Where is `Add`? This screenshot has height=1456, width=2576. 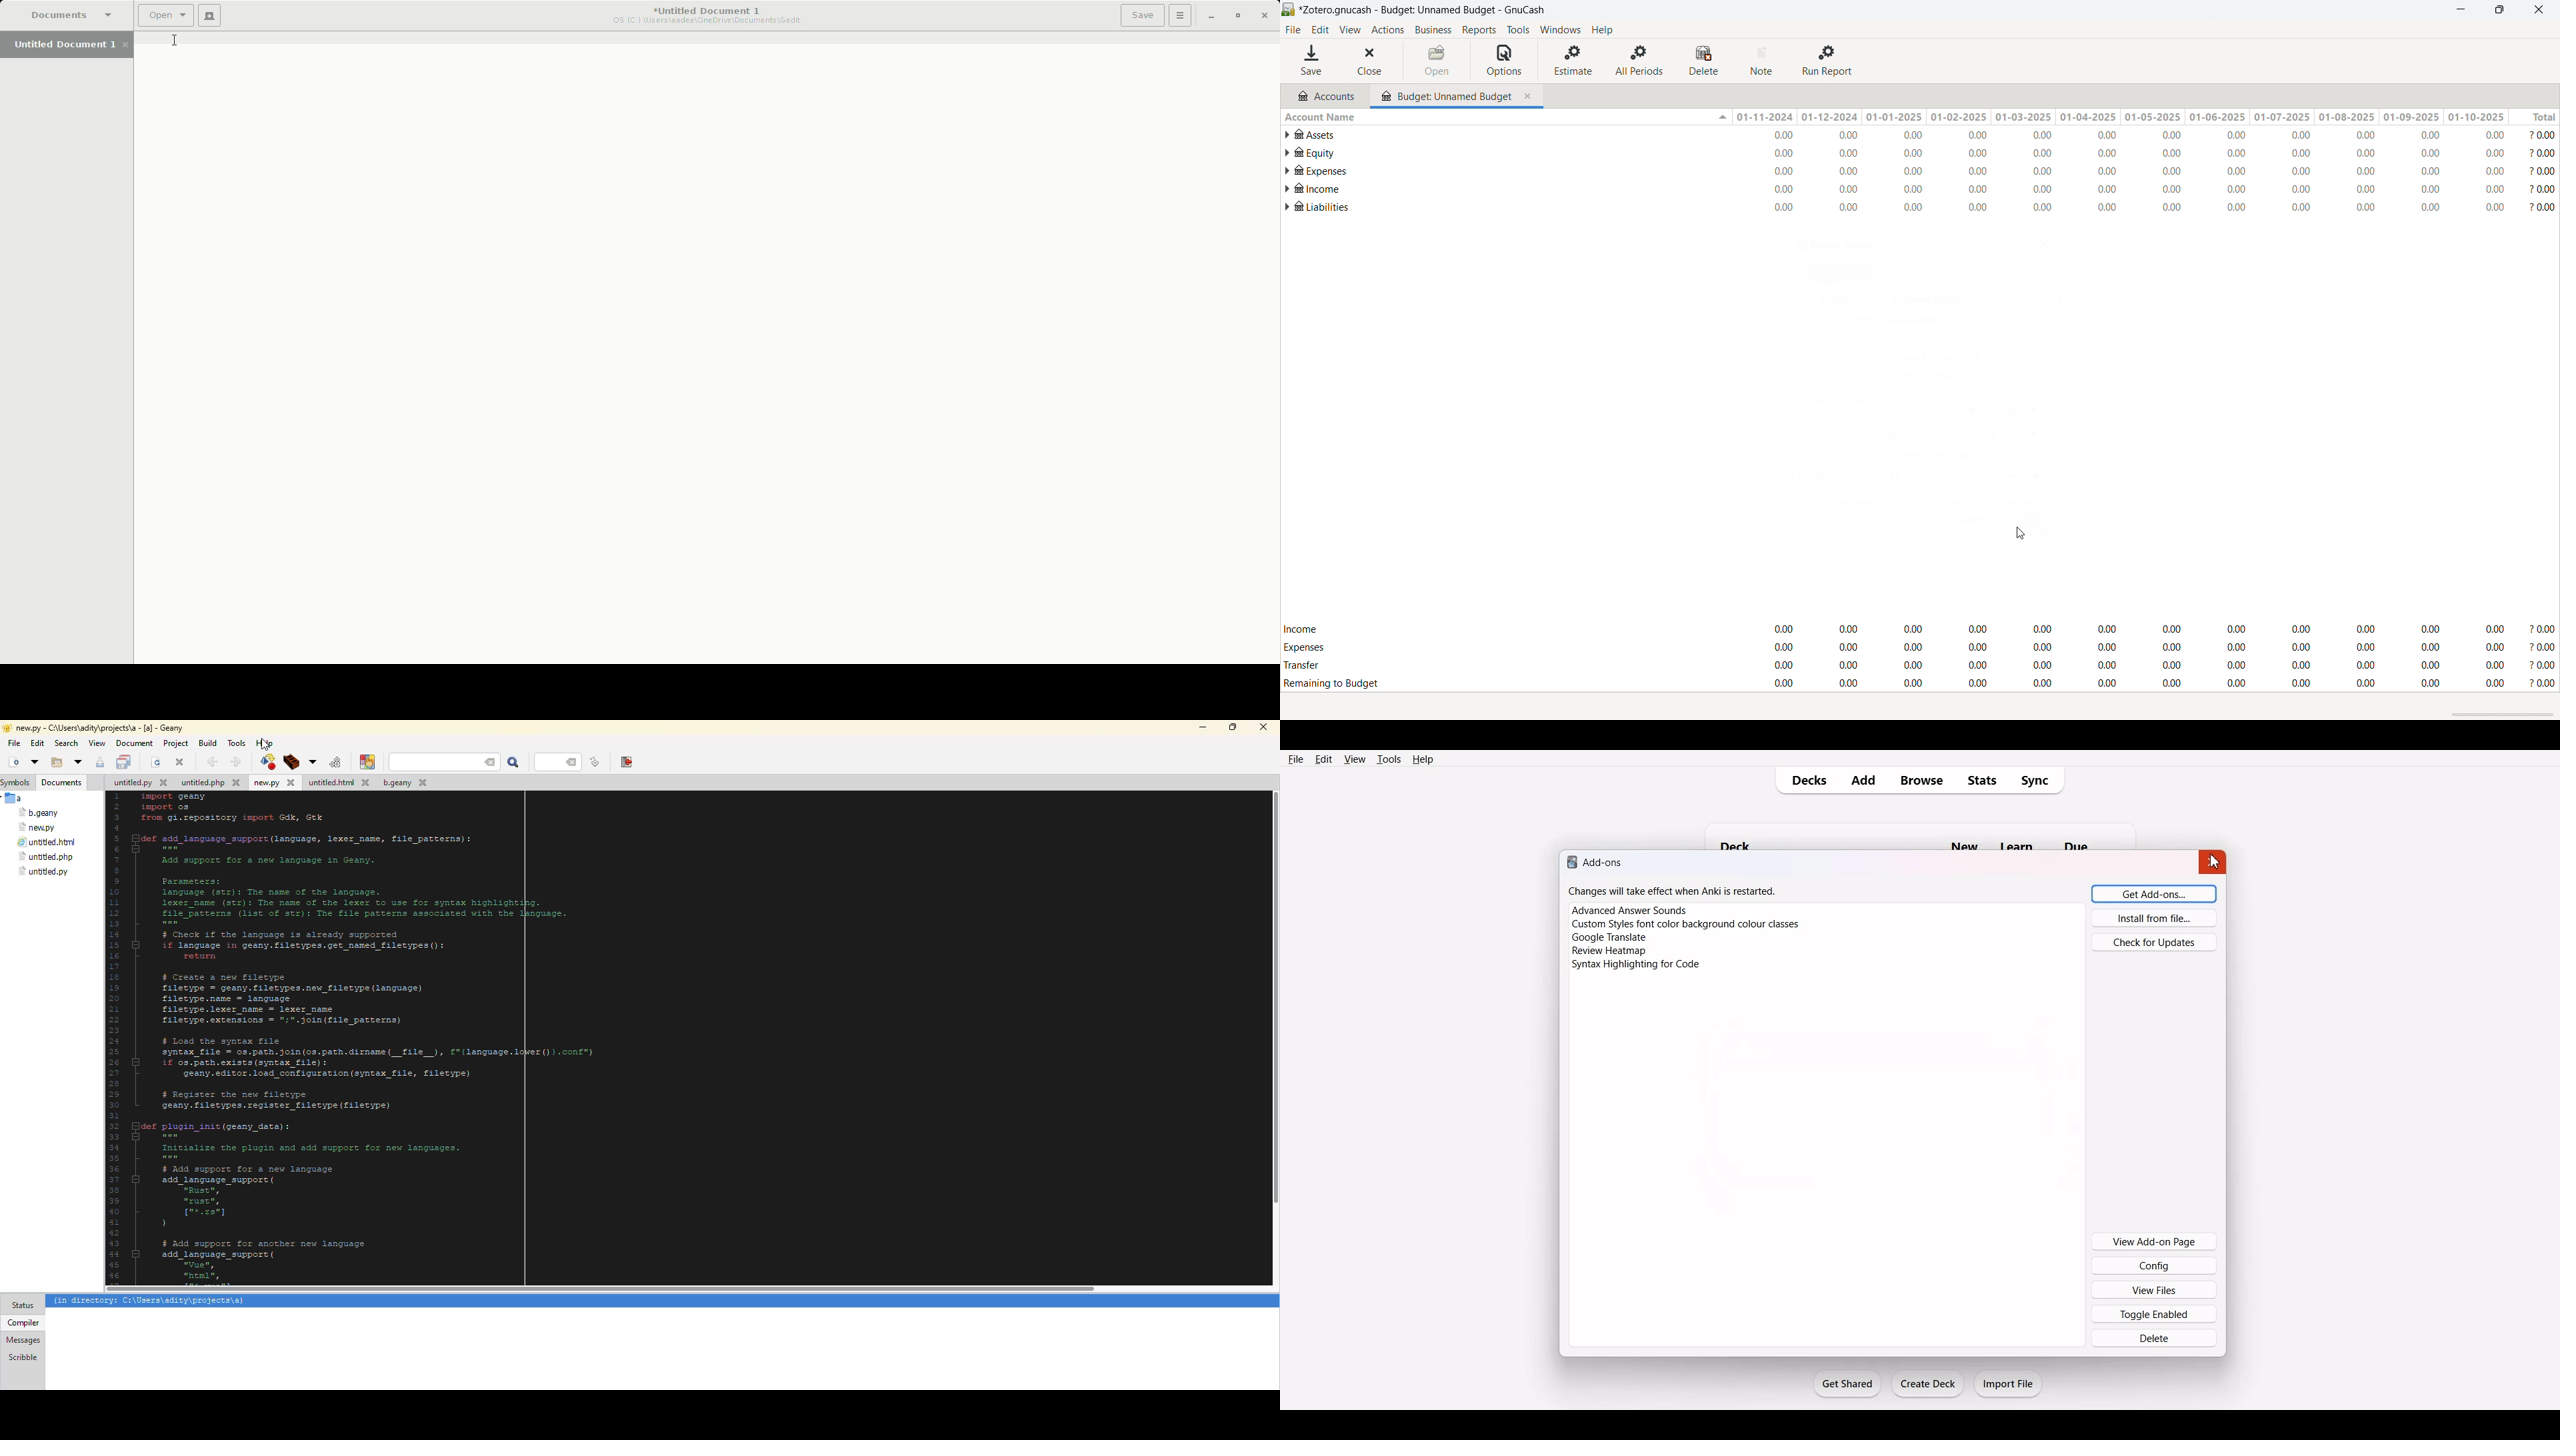
Add is located at coordinates (1867, 780).